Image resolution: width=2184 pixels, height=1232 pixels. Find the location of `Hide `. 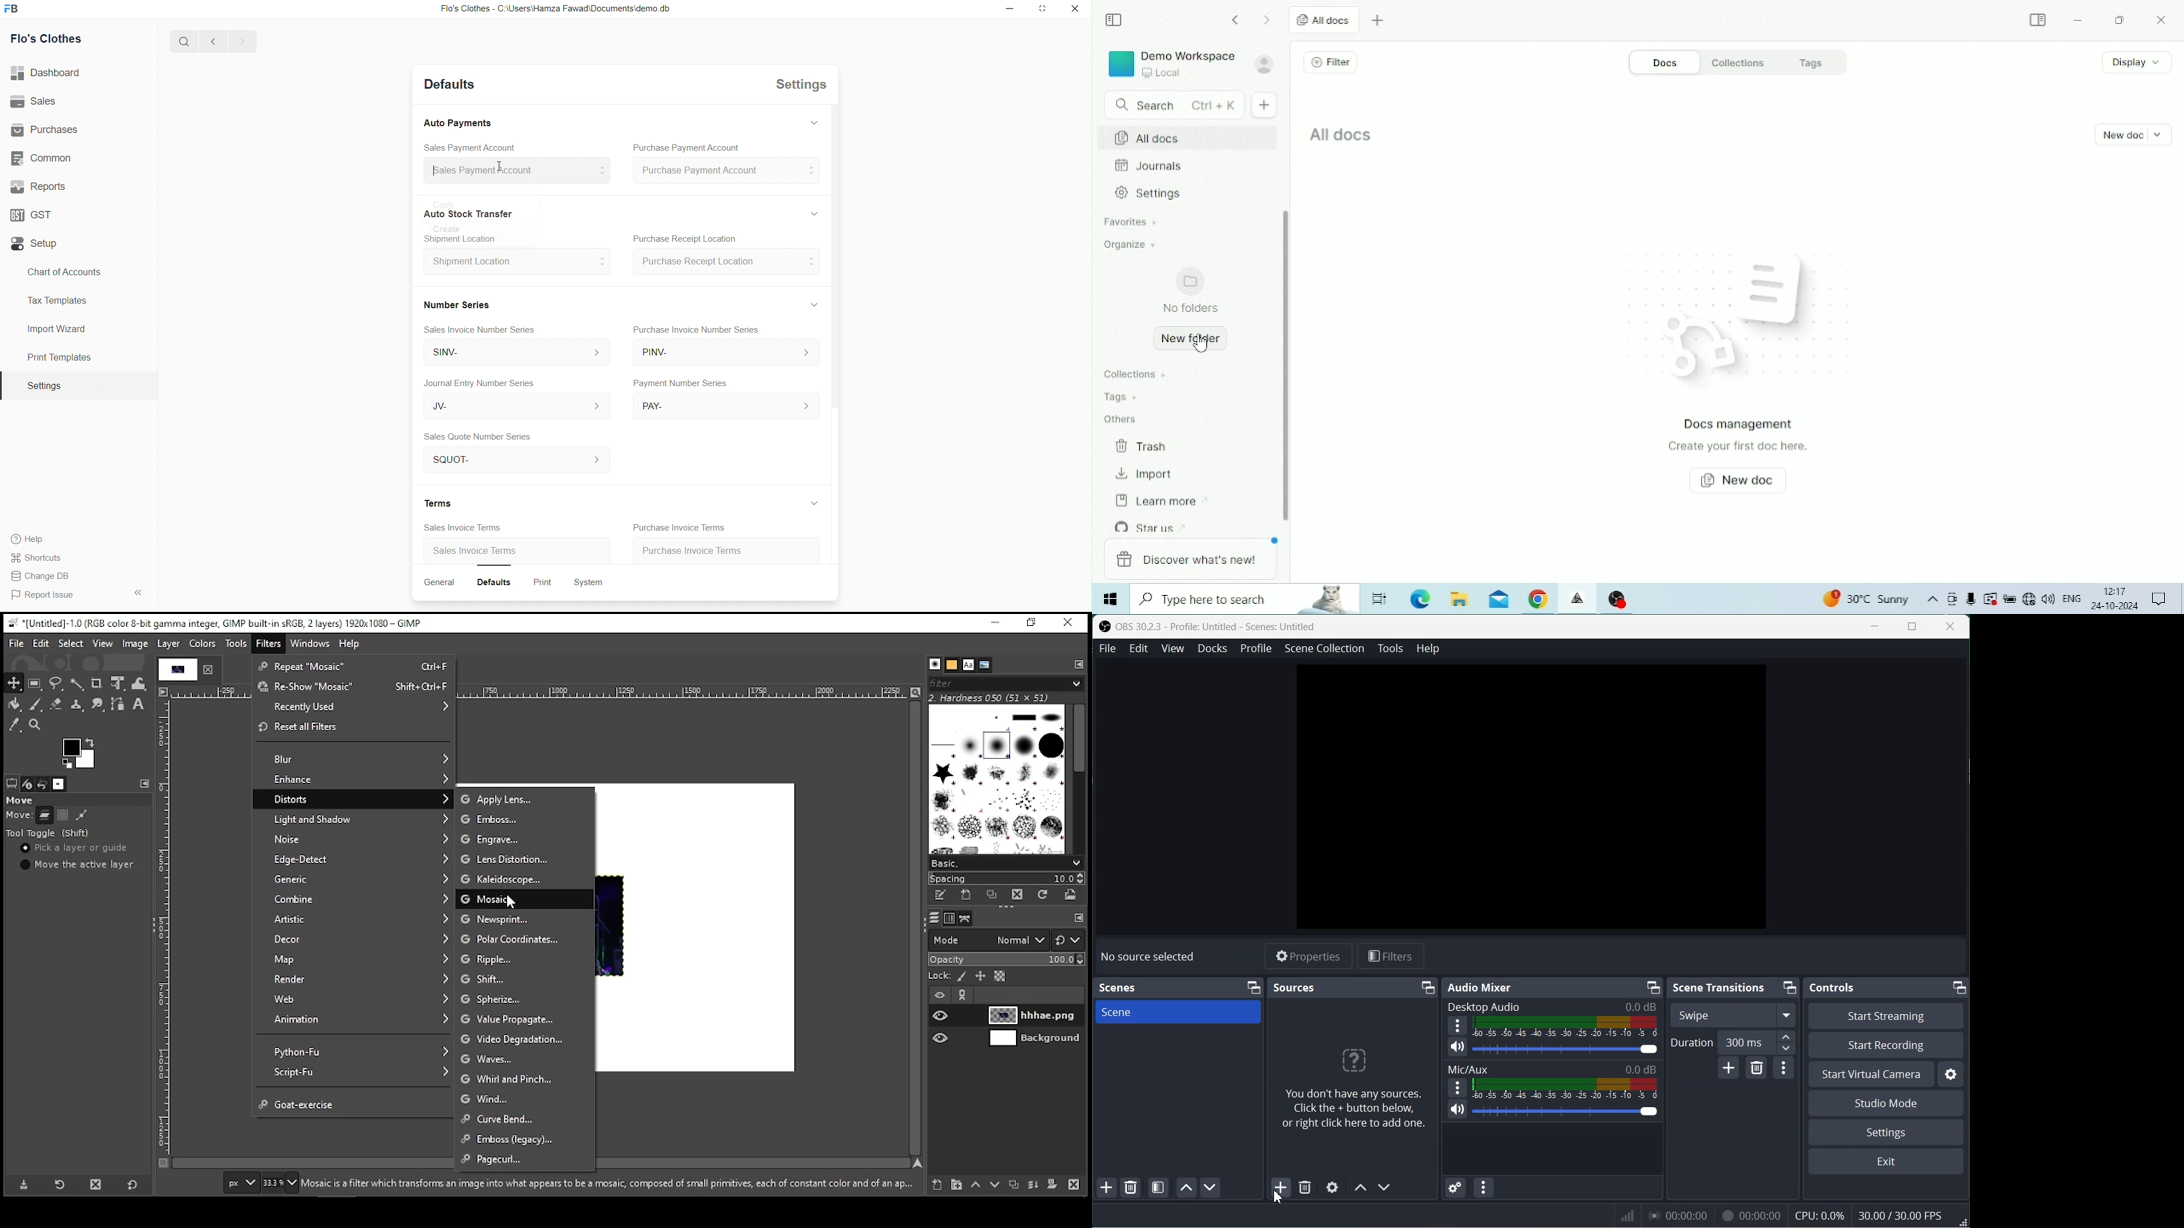

Hide  is located at coordinates (814, 213).